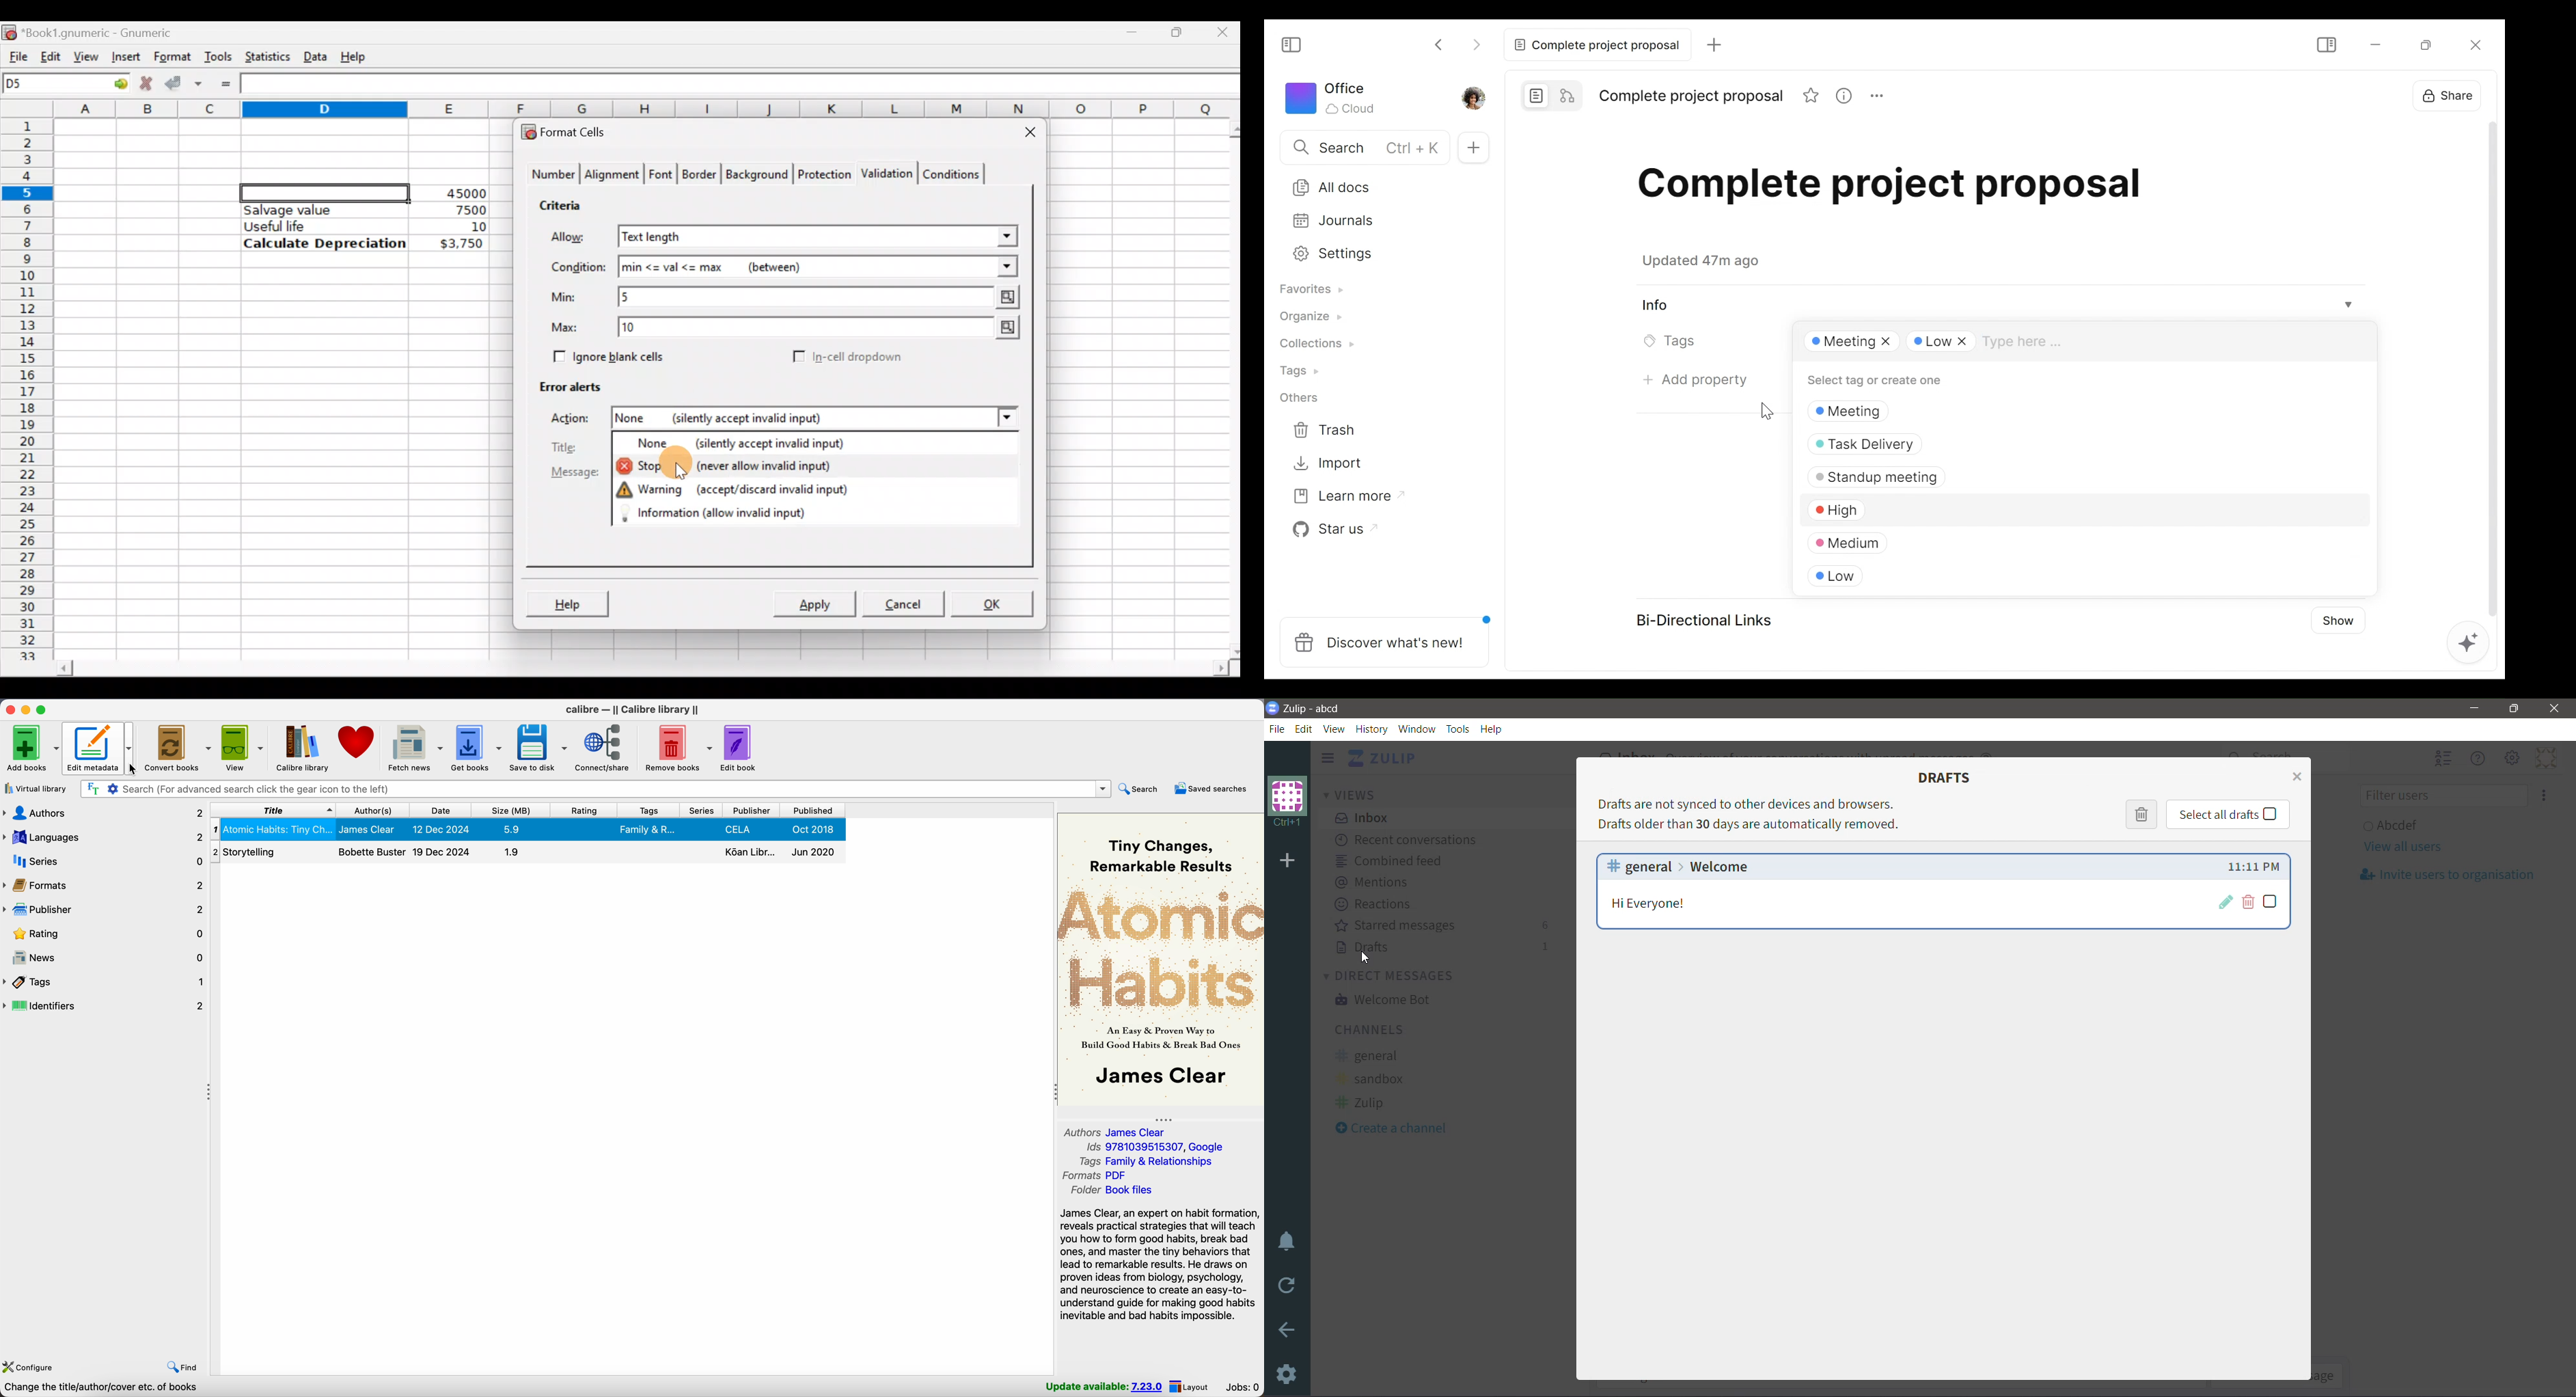 The image size is (2576, 1400). Describe the element at coordinates (1991, 411) in the screenshot. I see `tags` at that location.